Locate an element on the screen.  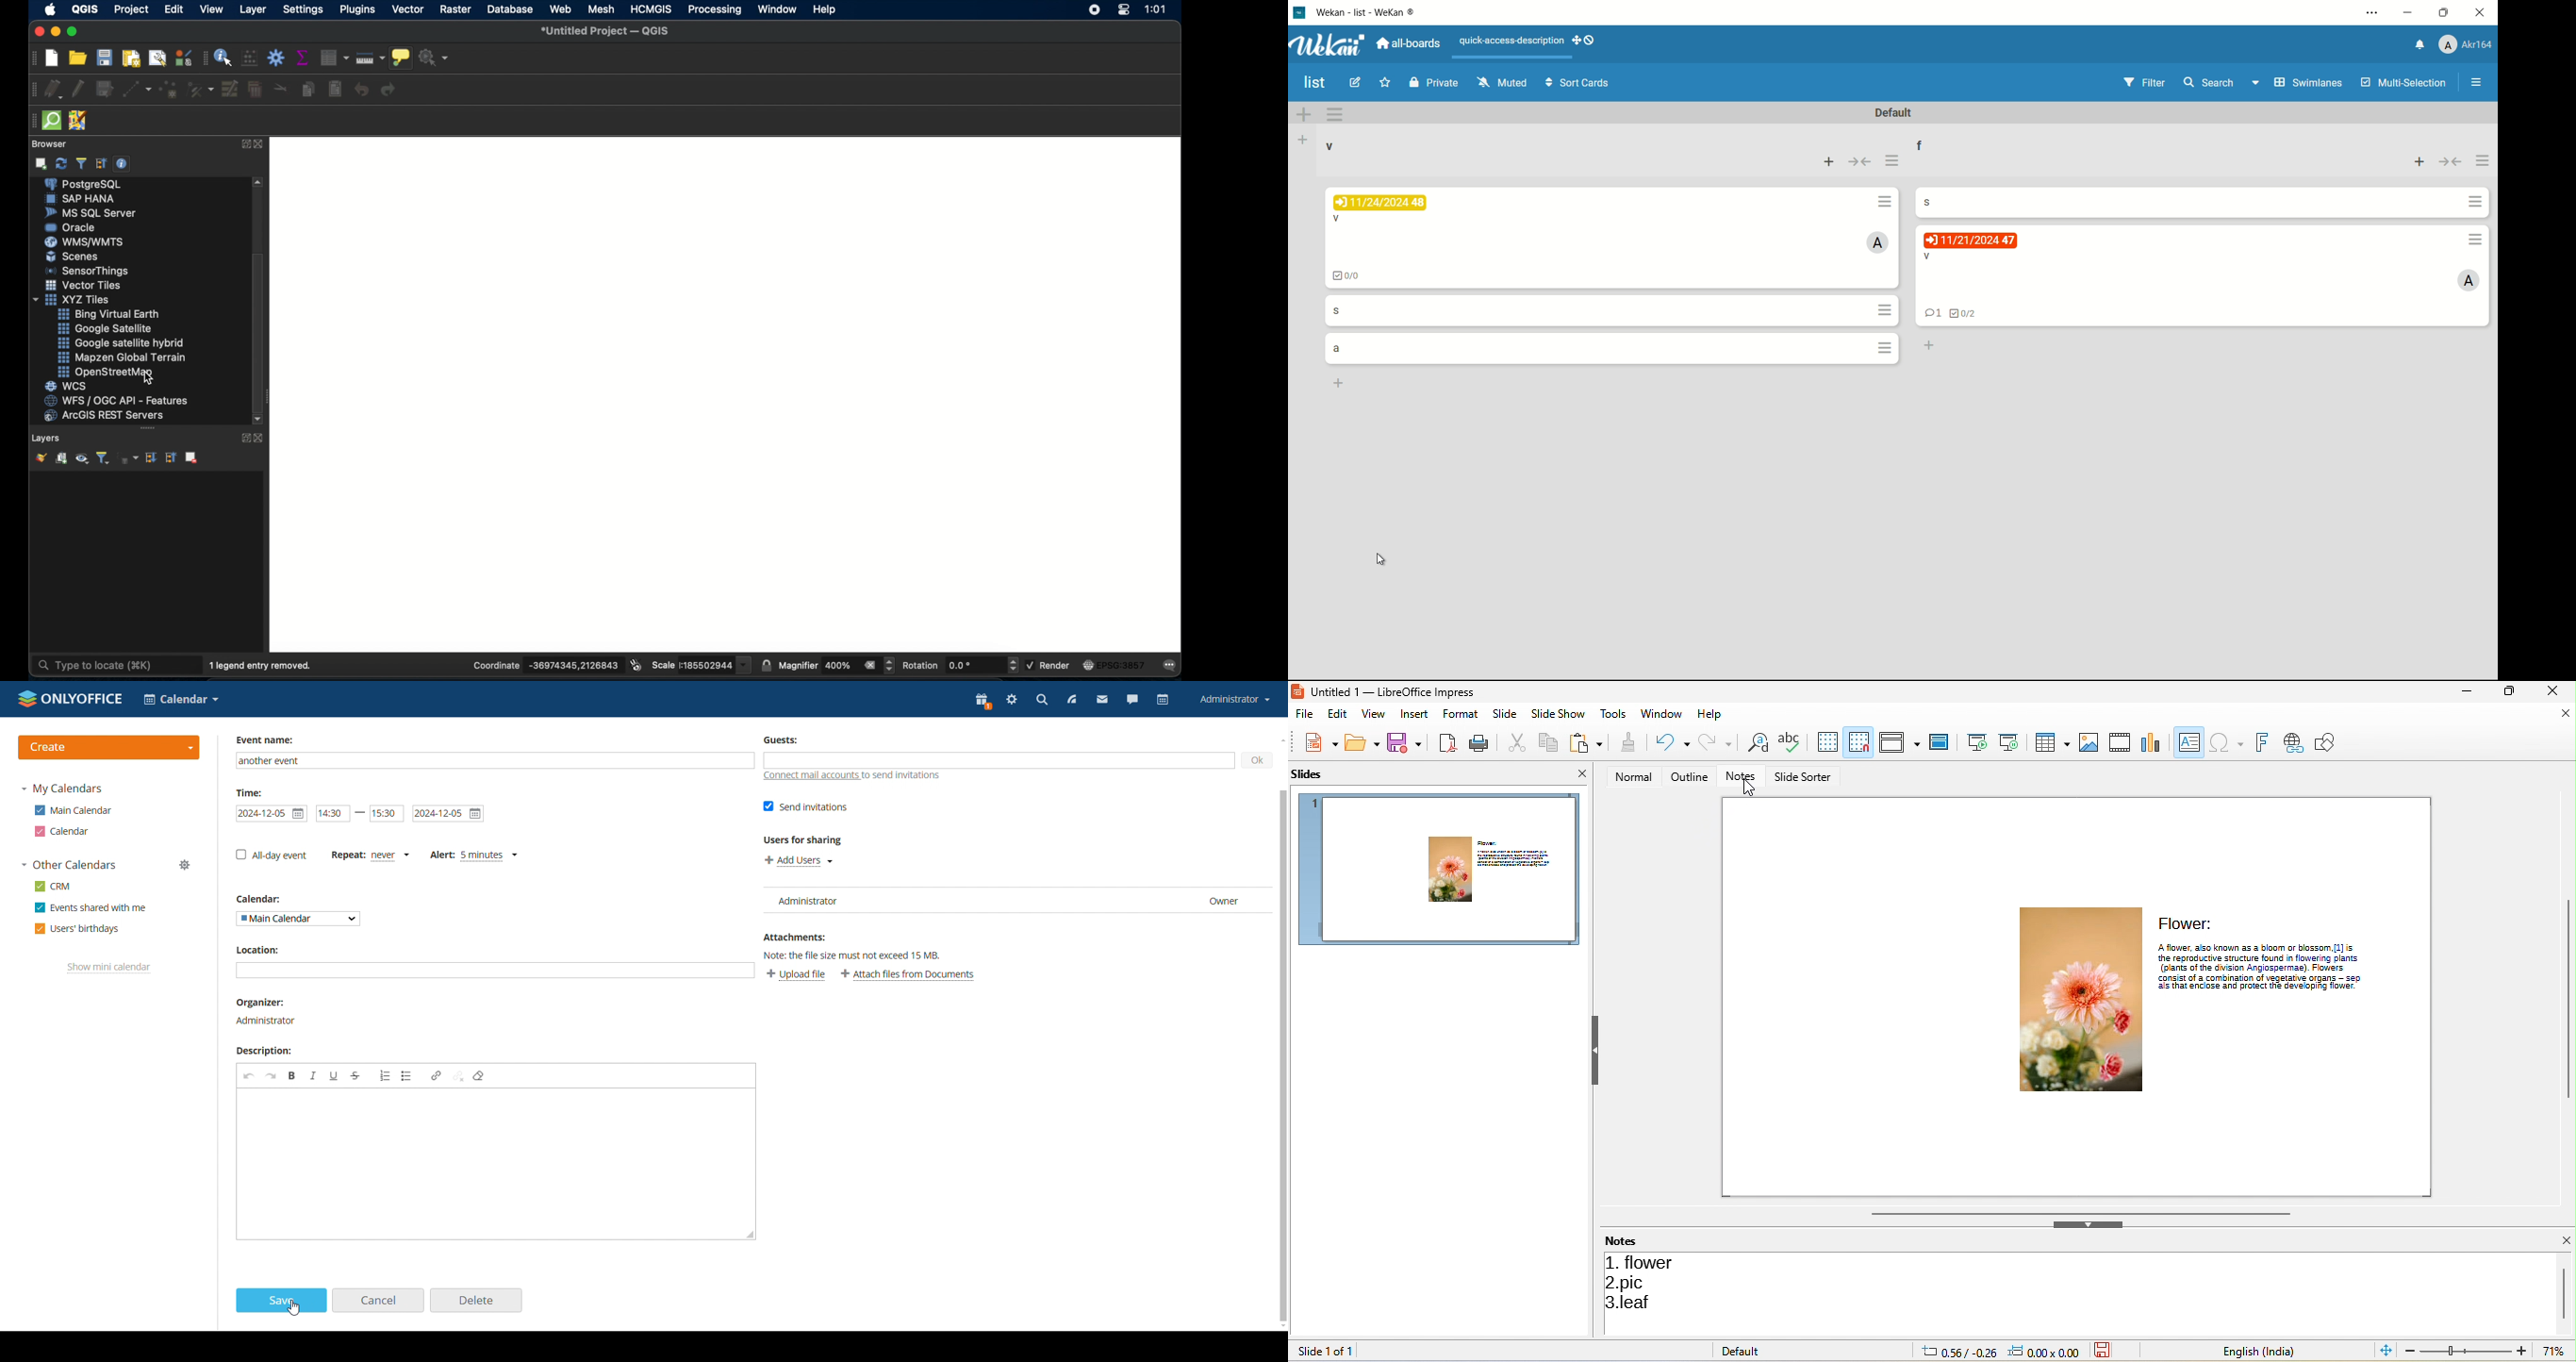
Time: is located at coordinates (252, 793).